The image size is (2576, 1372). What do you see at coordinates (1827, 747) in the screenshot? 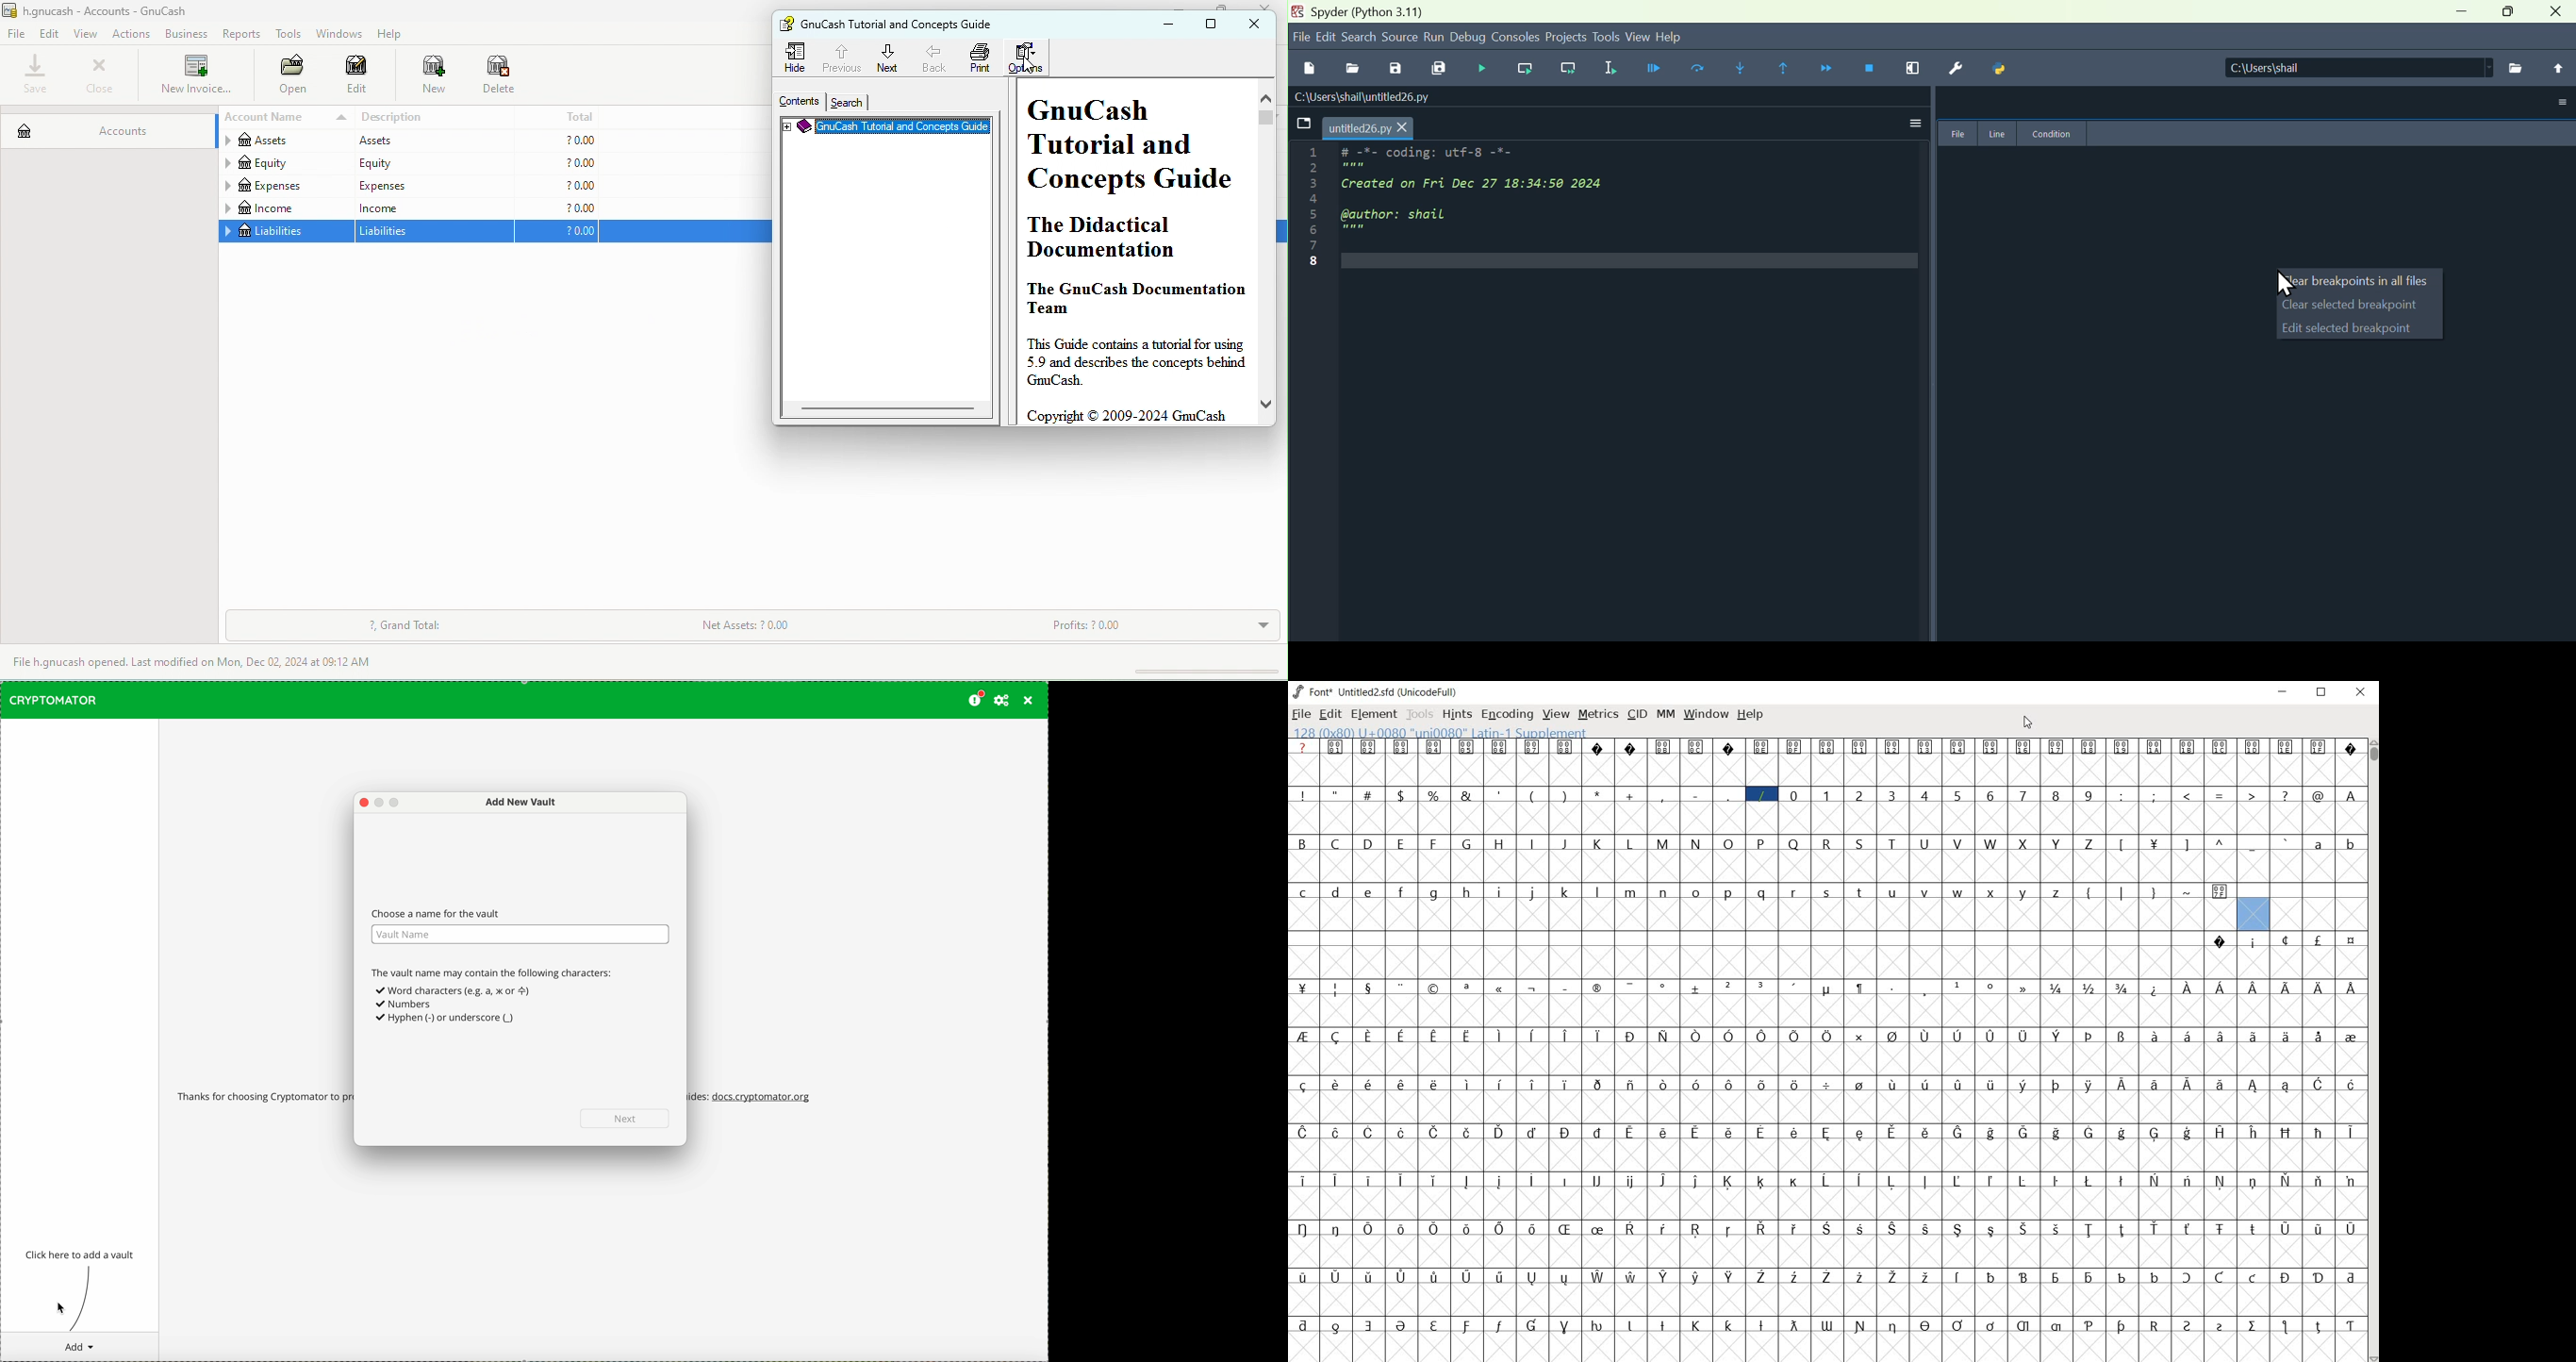
I see `glyph` at bounding box center [1827, 747].